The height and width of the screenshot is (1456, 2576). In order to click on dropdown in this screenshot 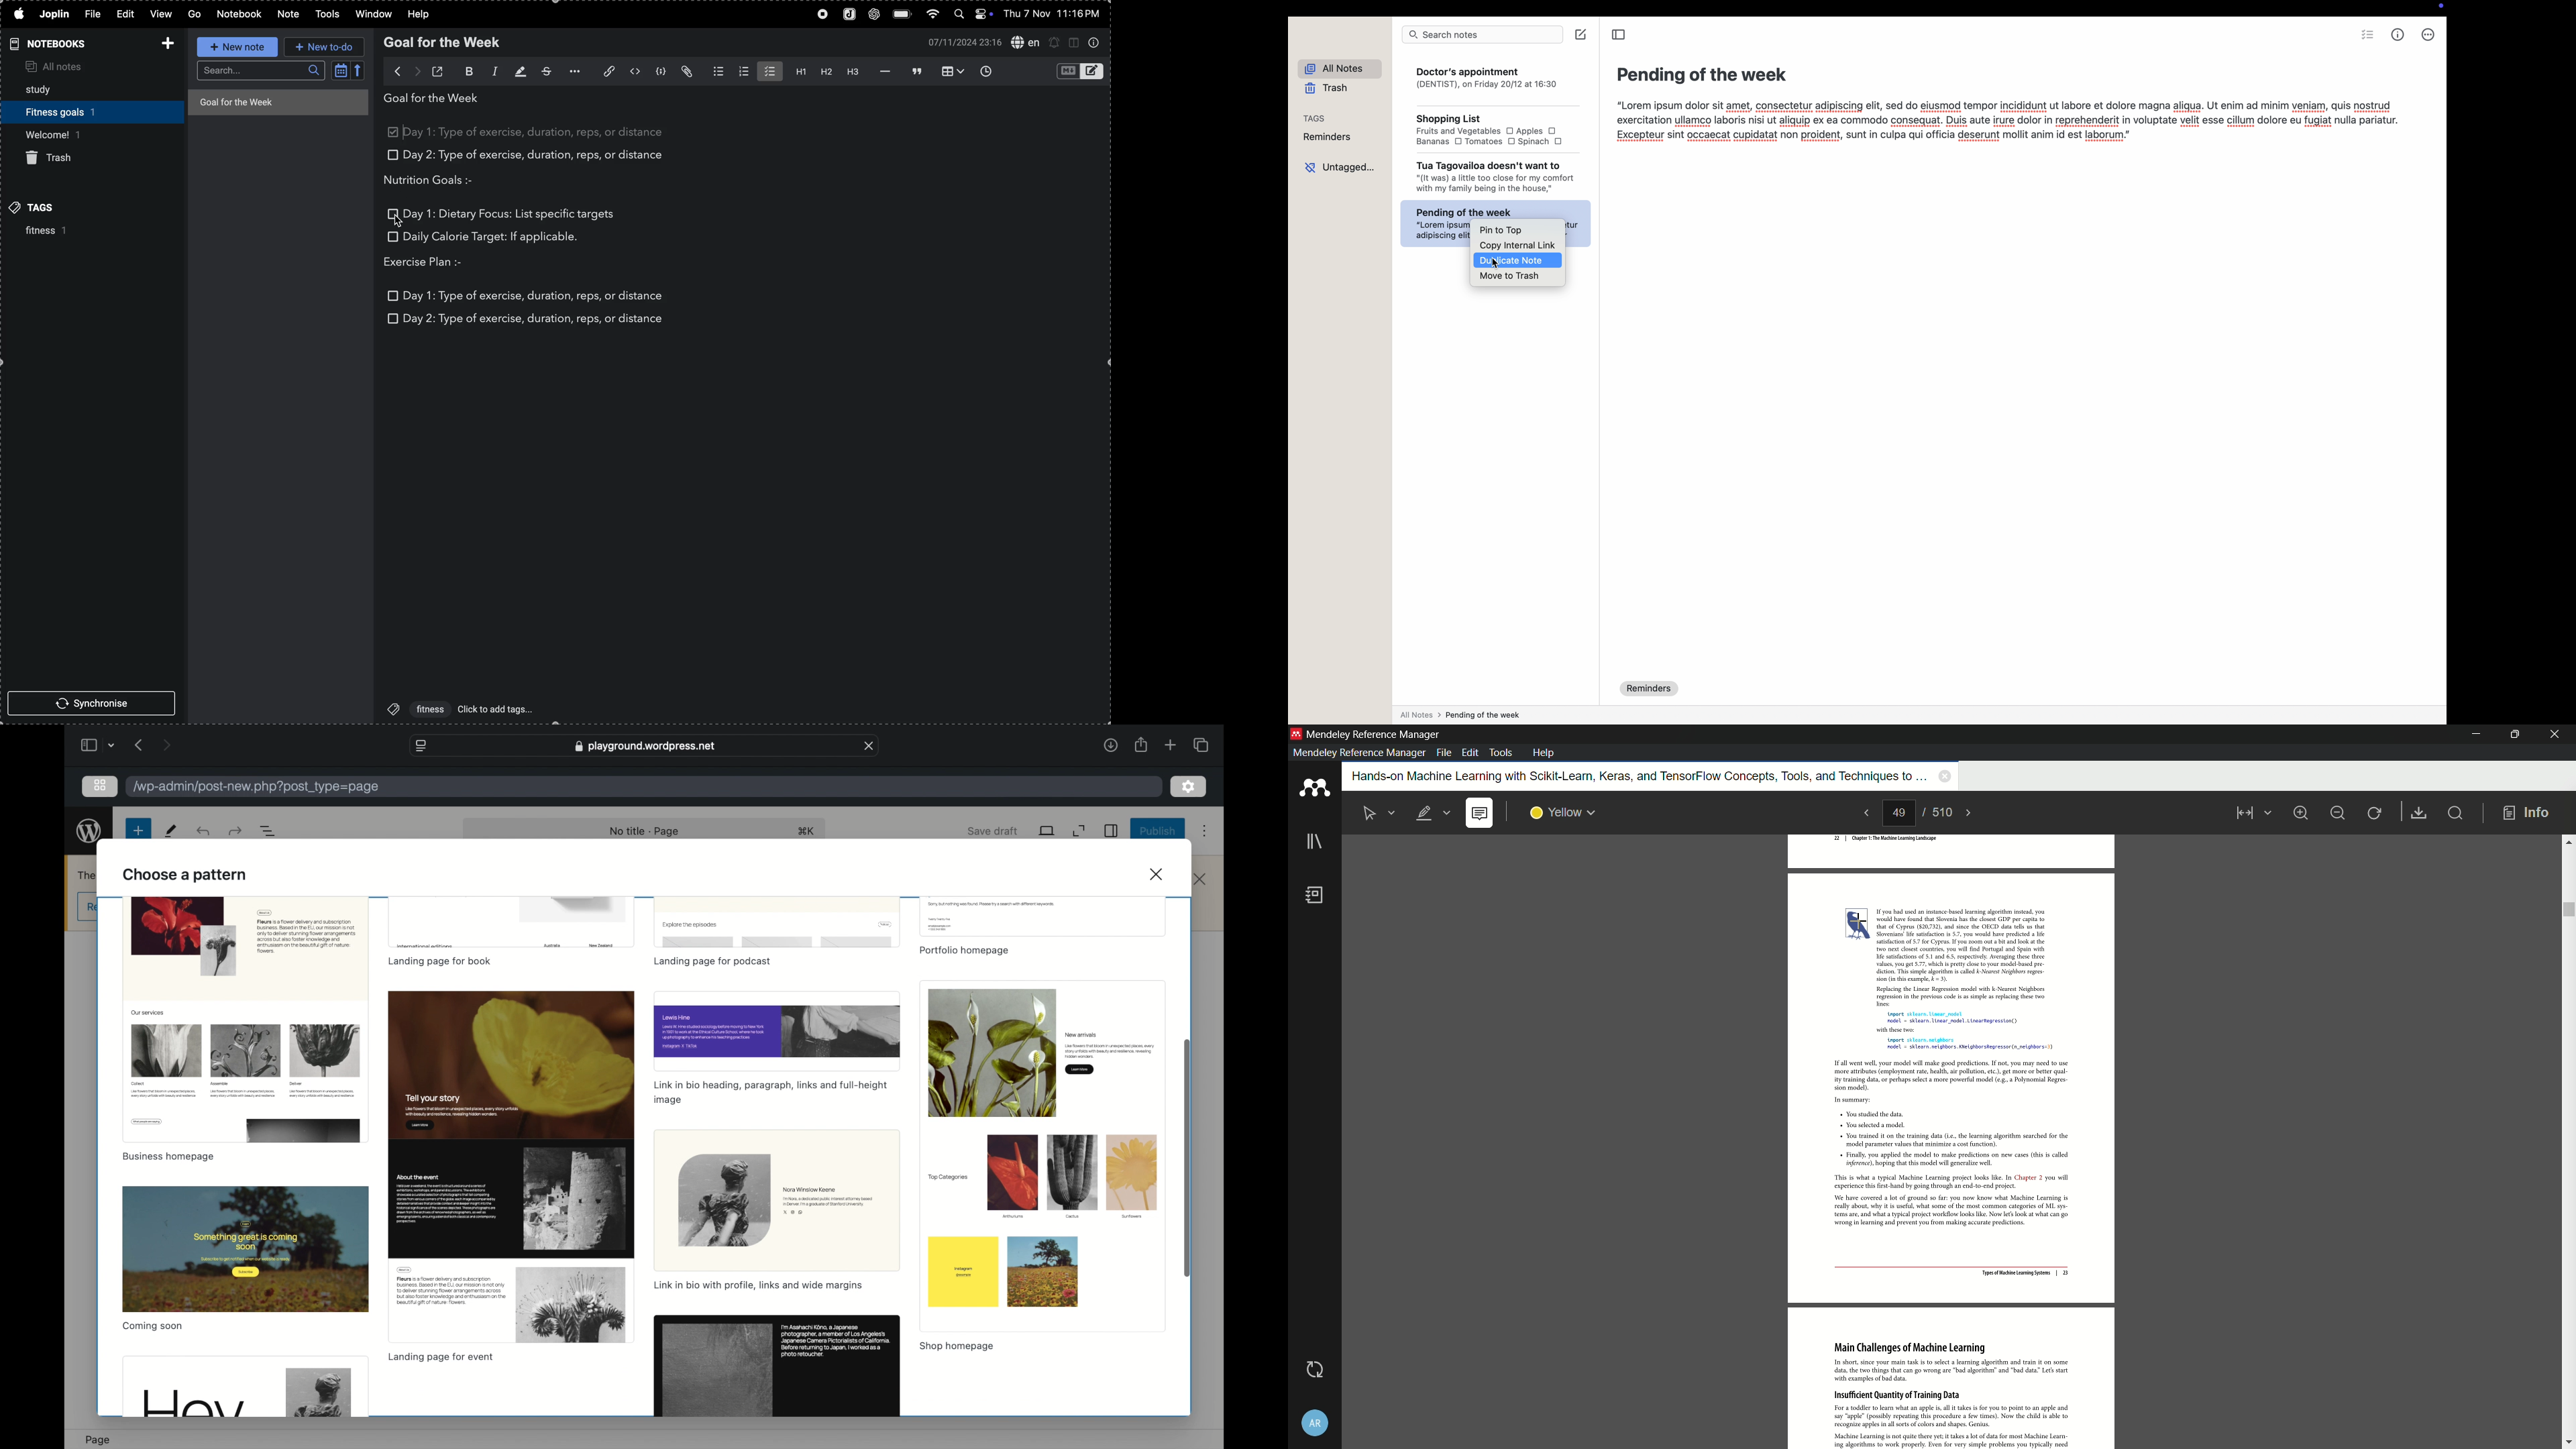, I will do `click(111, 745)`.